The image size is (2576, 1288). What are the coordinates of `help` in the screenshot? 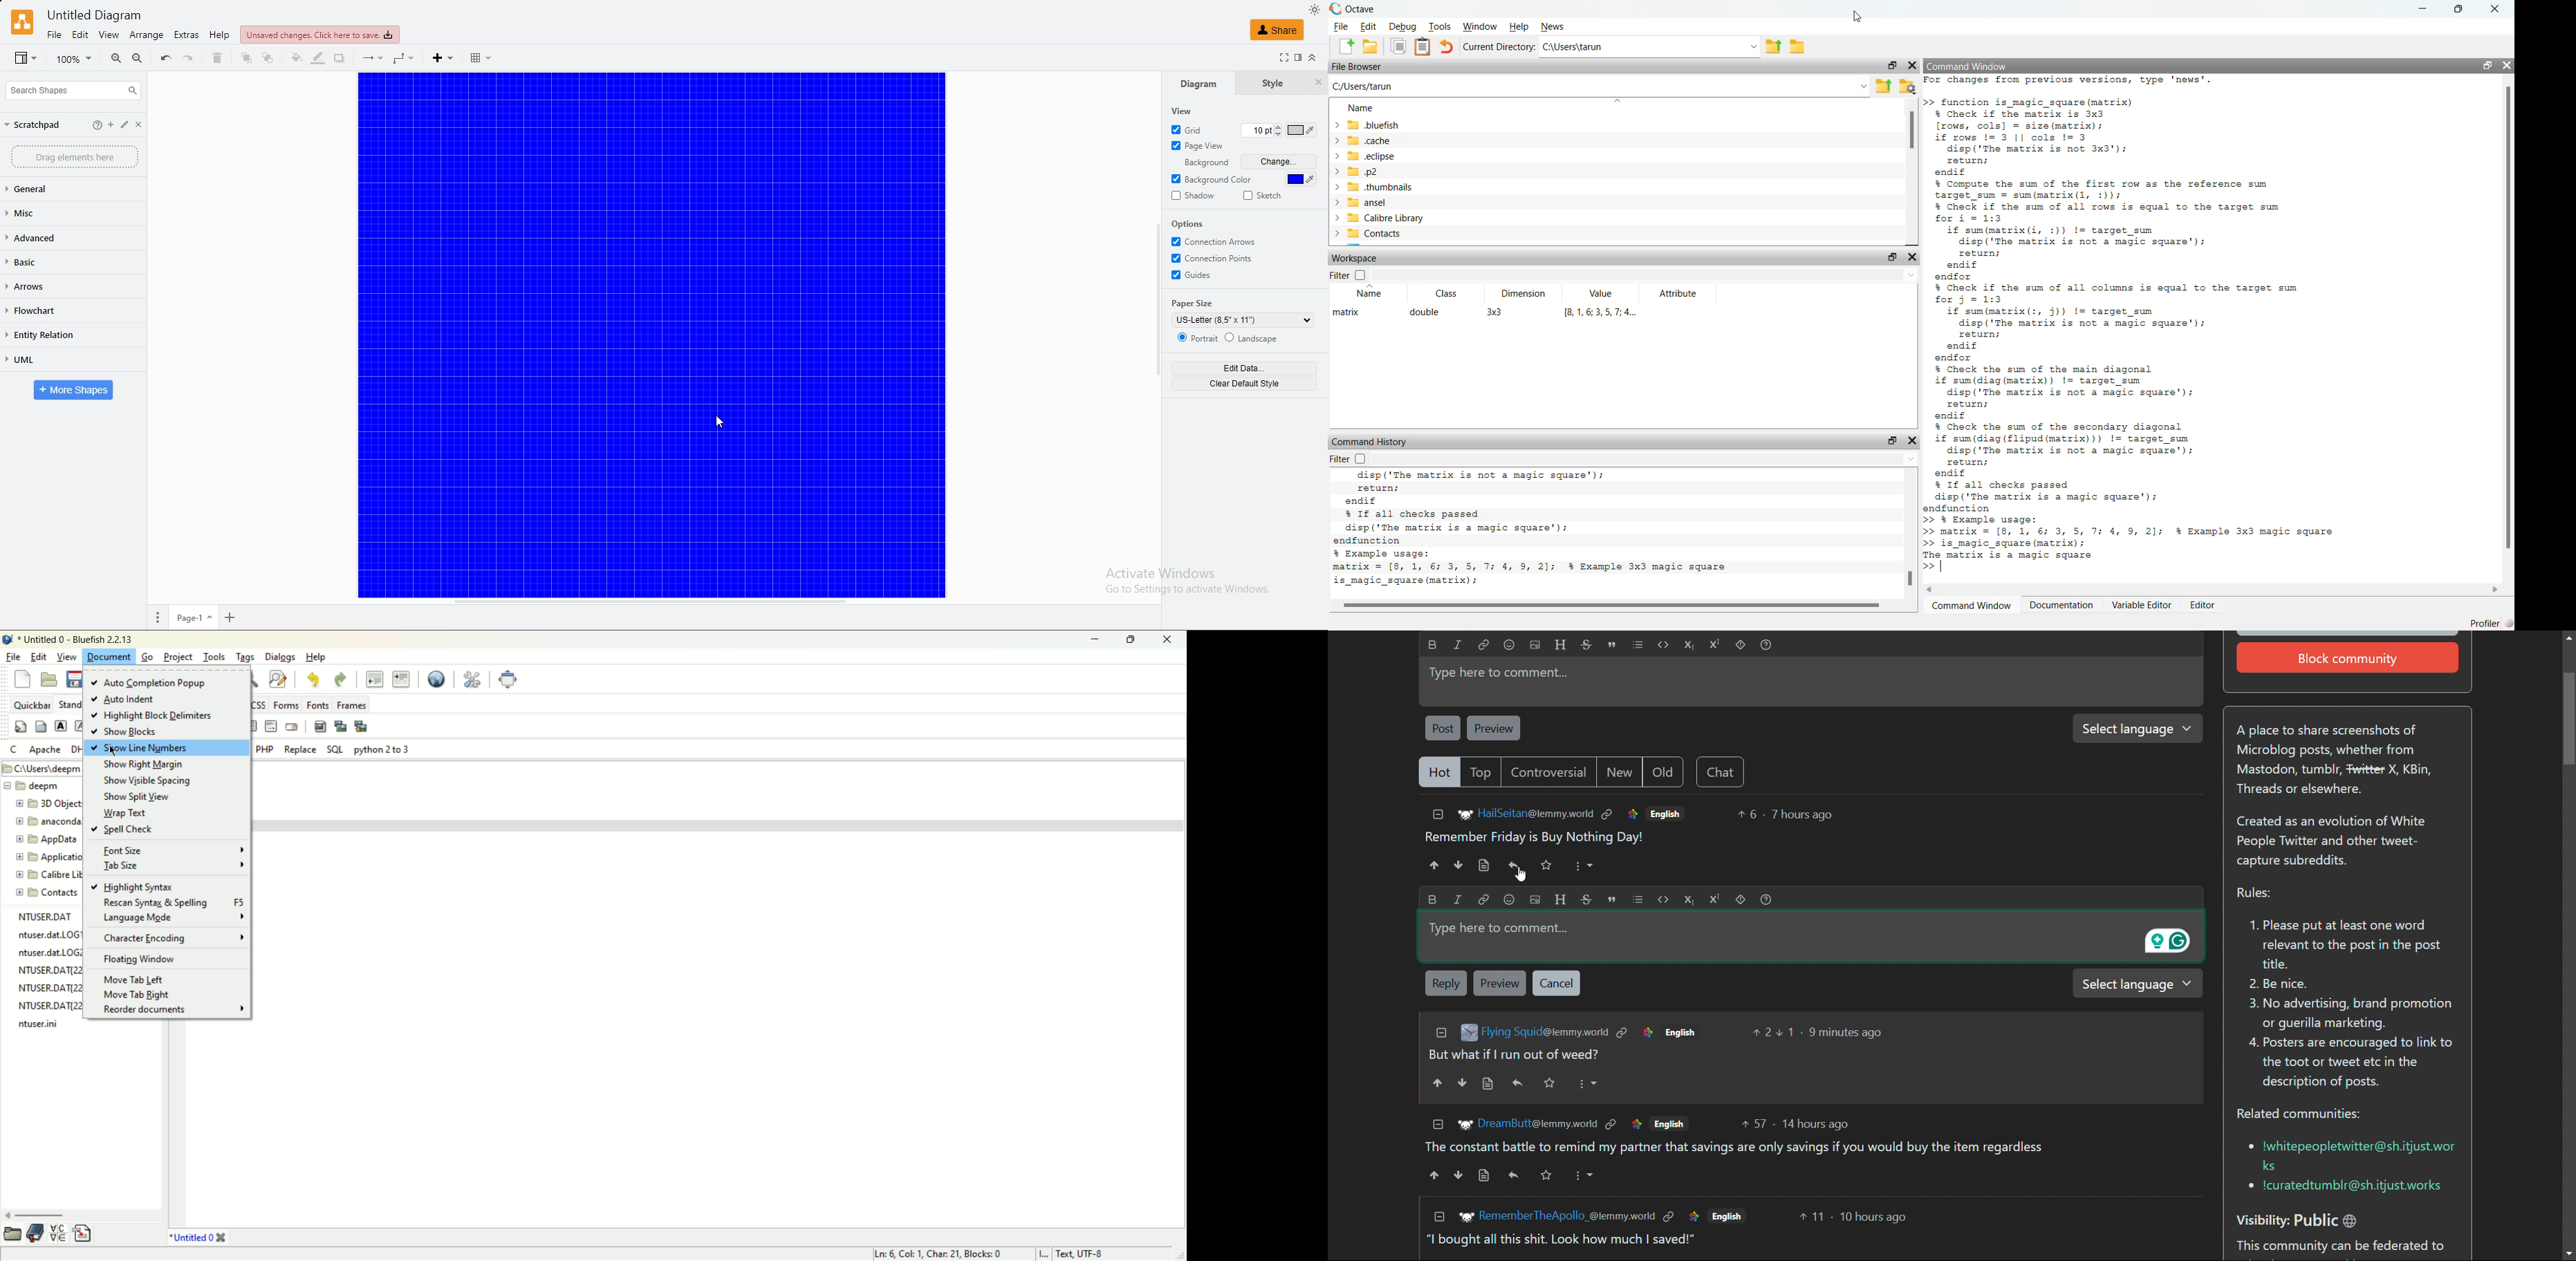 It's located at (1765, 645).